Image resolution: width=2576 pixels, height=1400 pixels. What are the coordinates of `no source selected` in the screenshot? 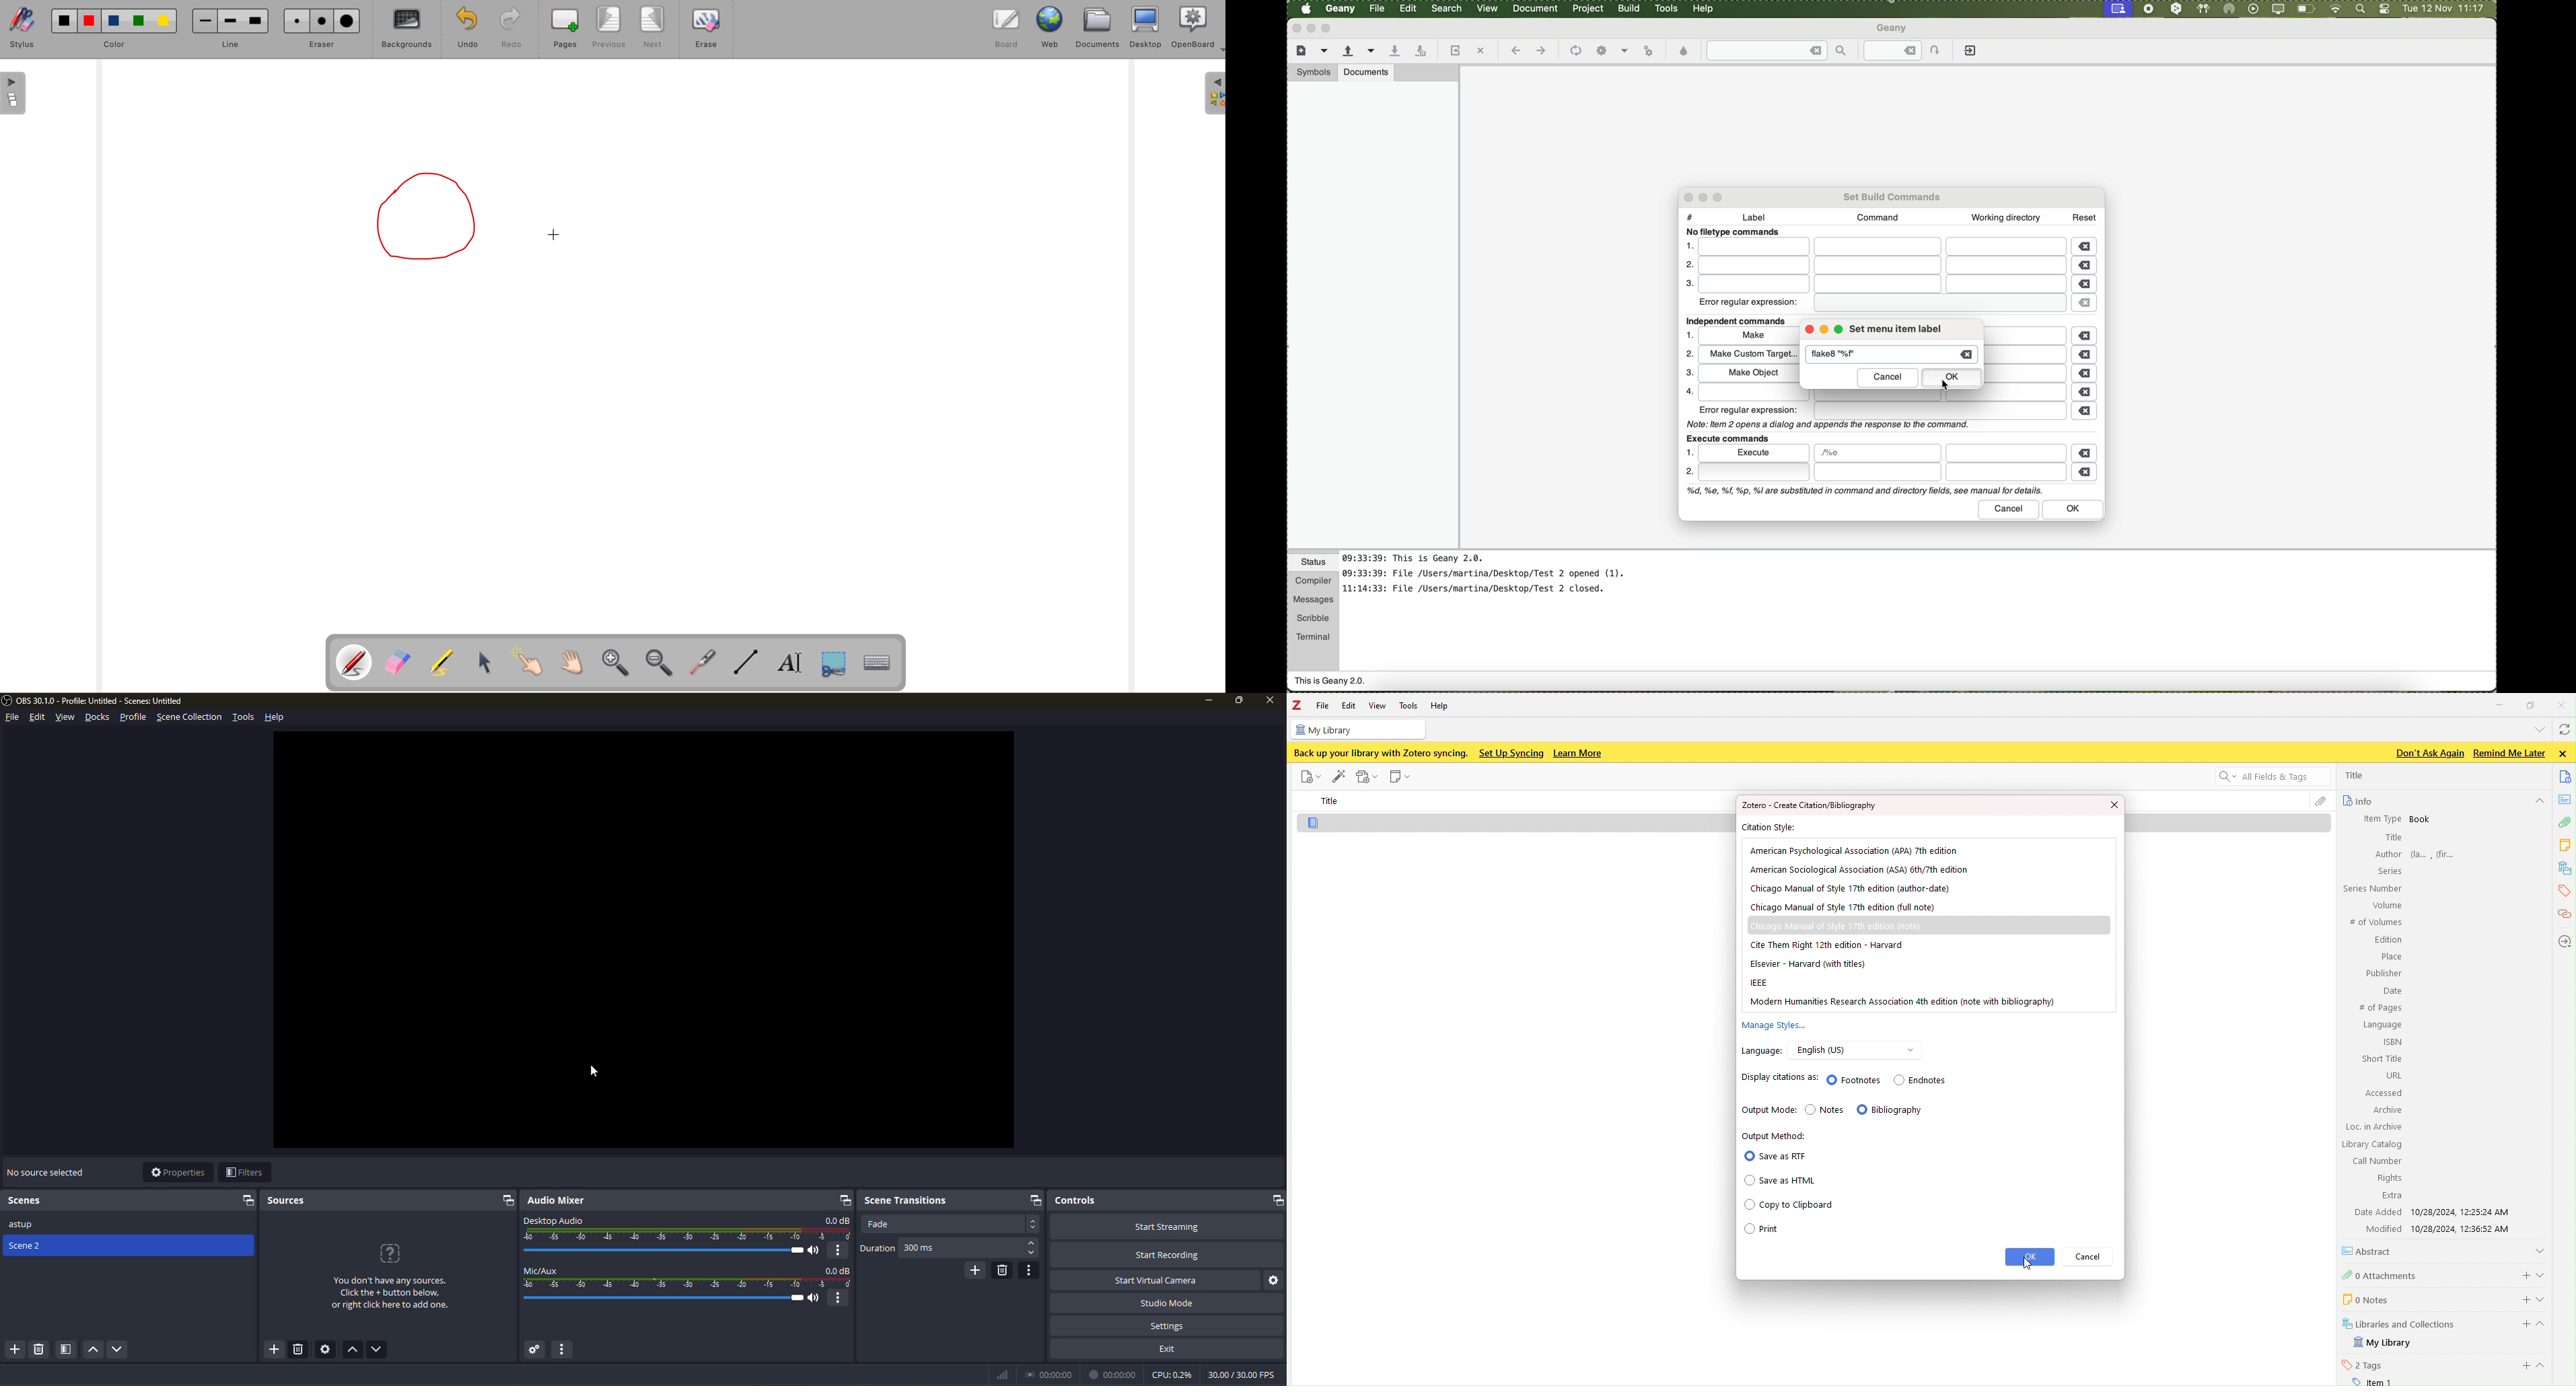 It's located at (48, 1171).